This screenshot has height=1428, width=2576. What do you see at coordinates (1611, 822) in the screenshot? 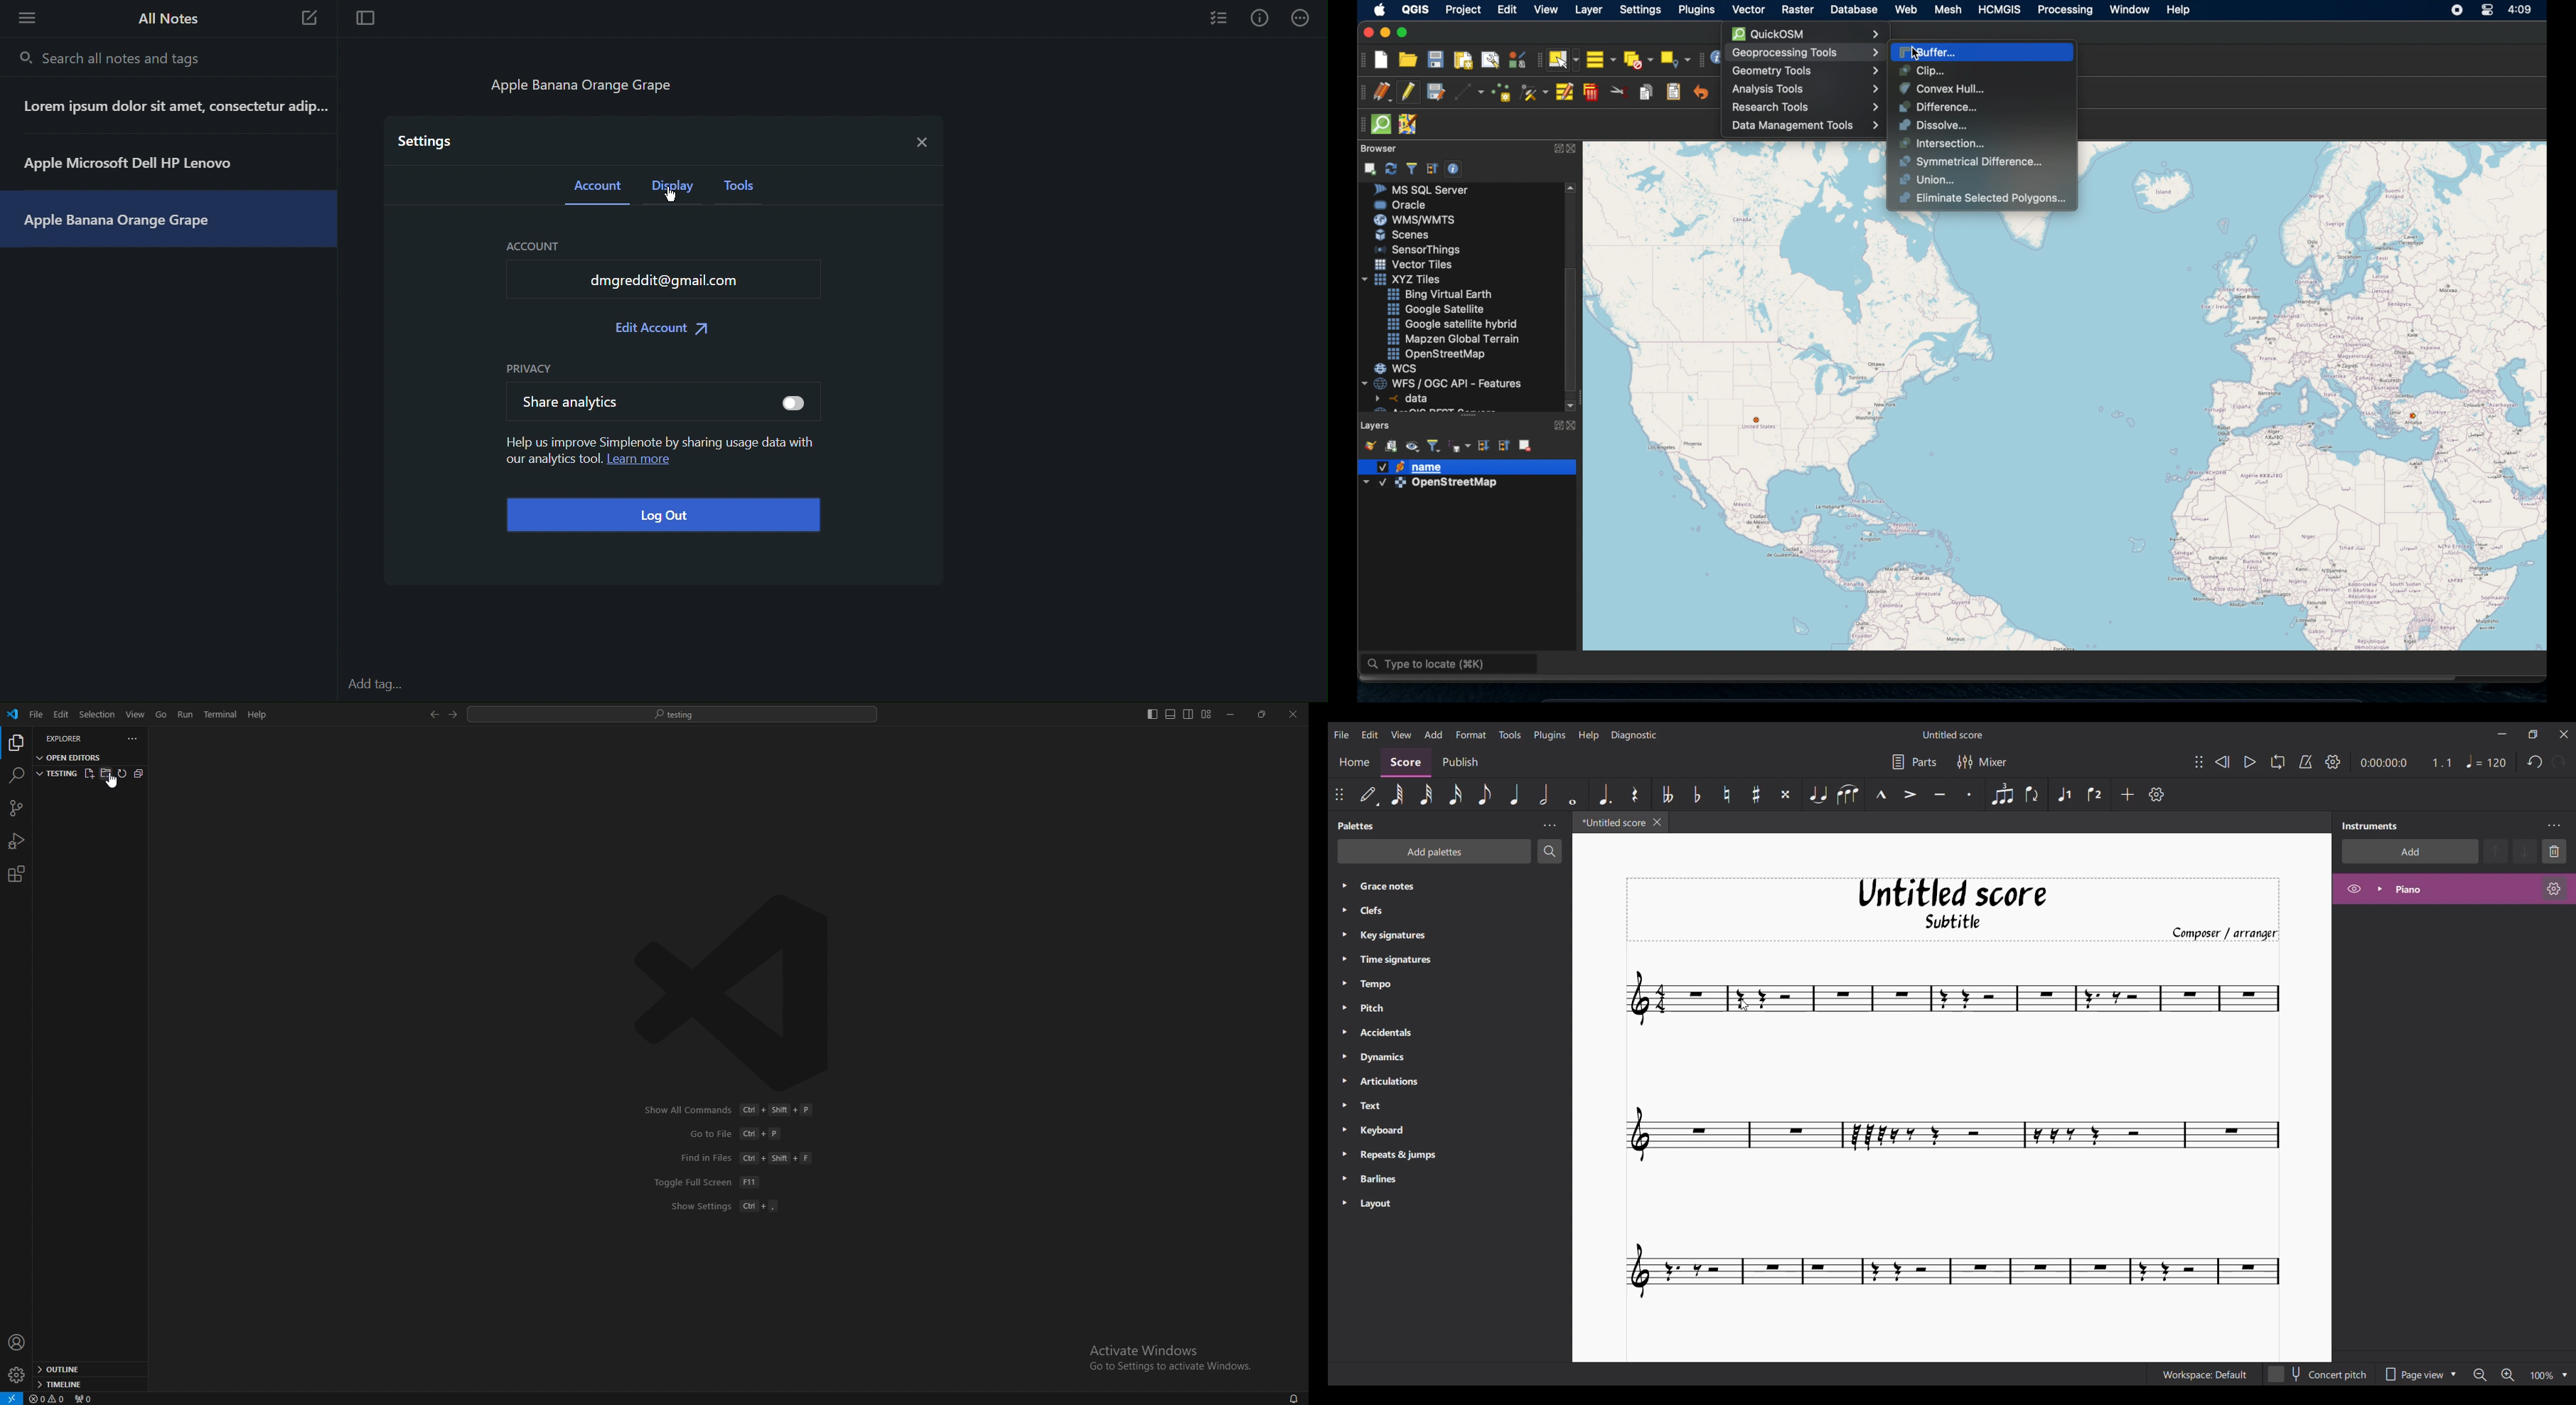
I see `Current tab` at bounding box center [1611, 822].